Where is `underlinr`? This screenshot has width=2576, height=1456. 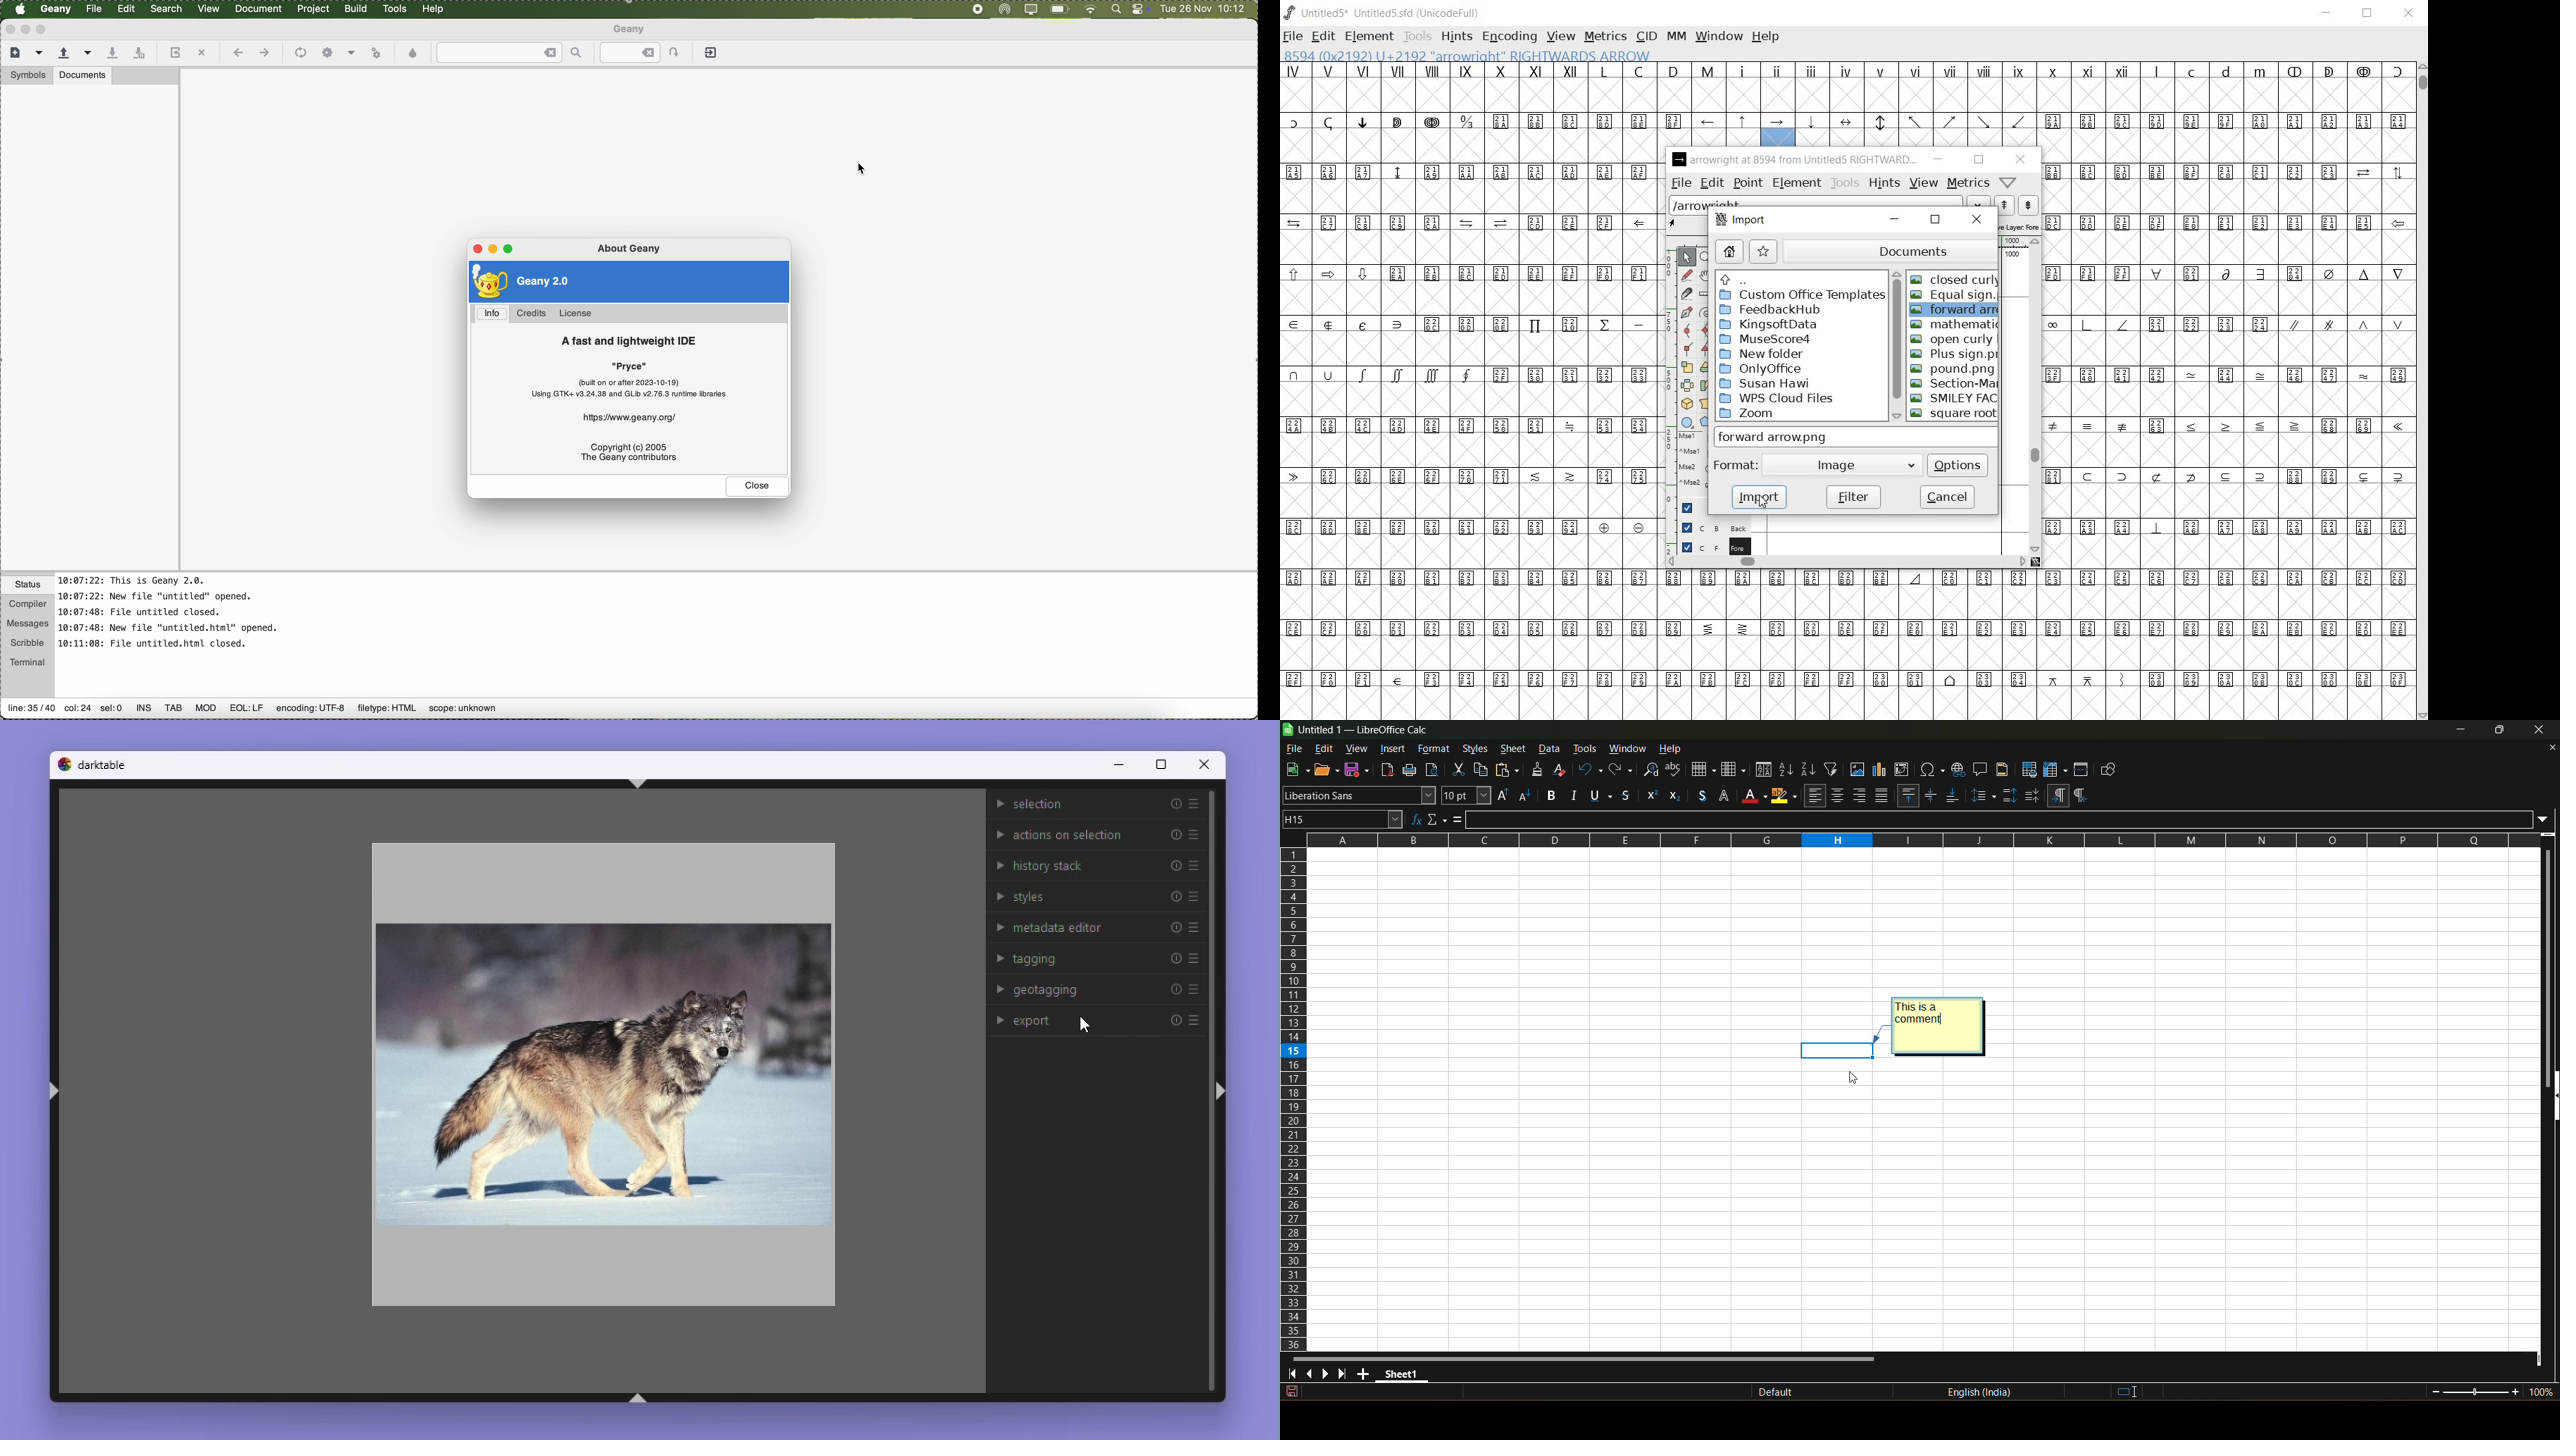 underlinr is located at coordinates (1558, 795).